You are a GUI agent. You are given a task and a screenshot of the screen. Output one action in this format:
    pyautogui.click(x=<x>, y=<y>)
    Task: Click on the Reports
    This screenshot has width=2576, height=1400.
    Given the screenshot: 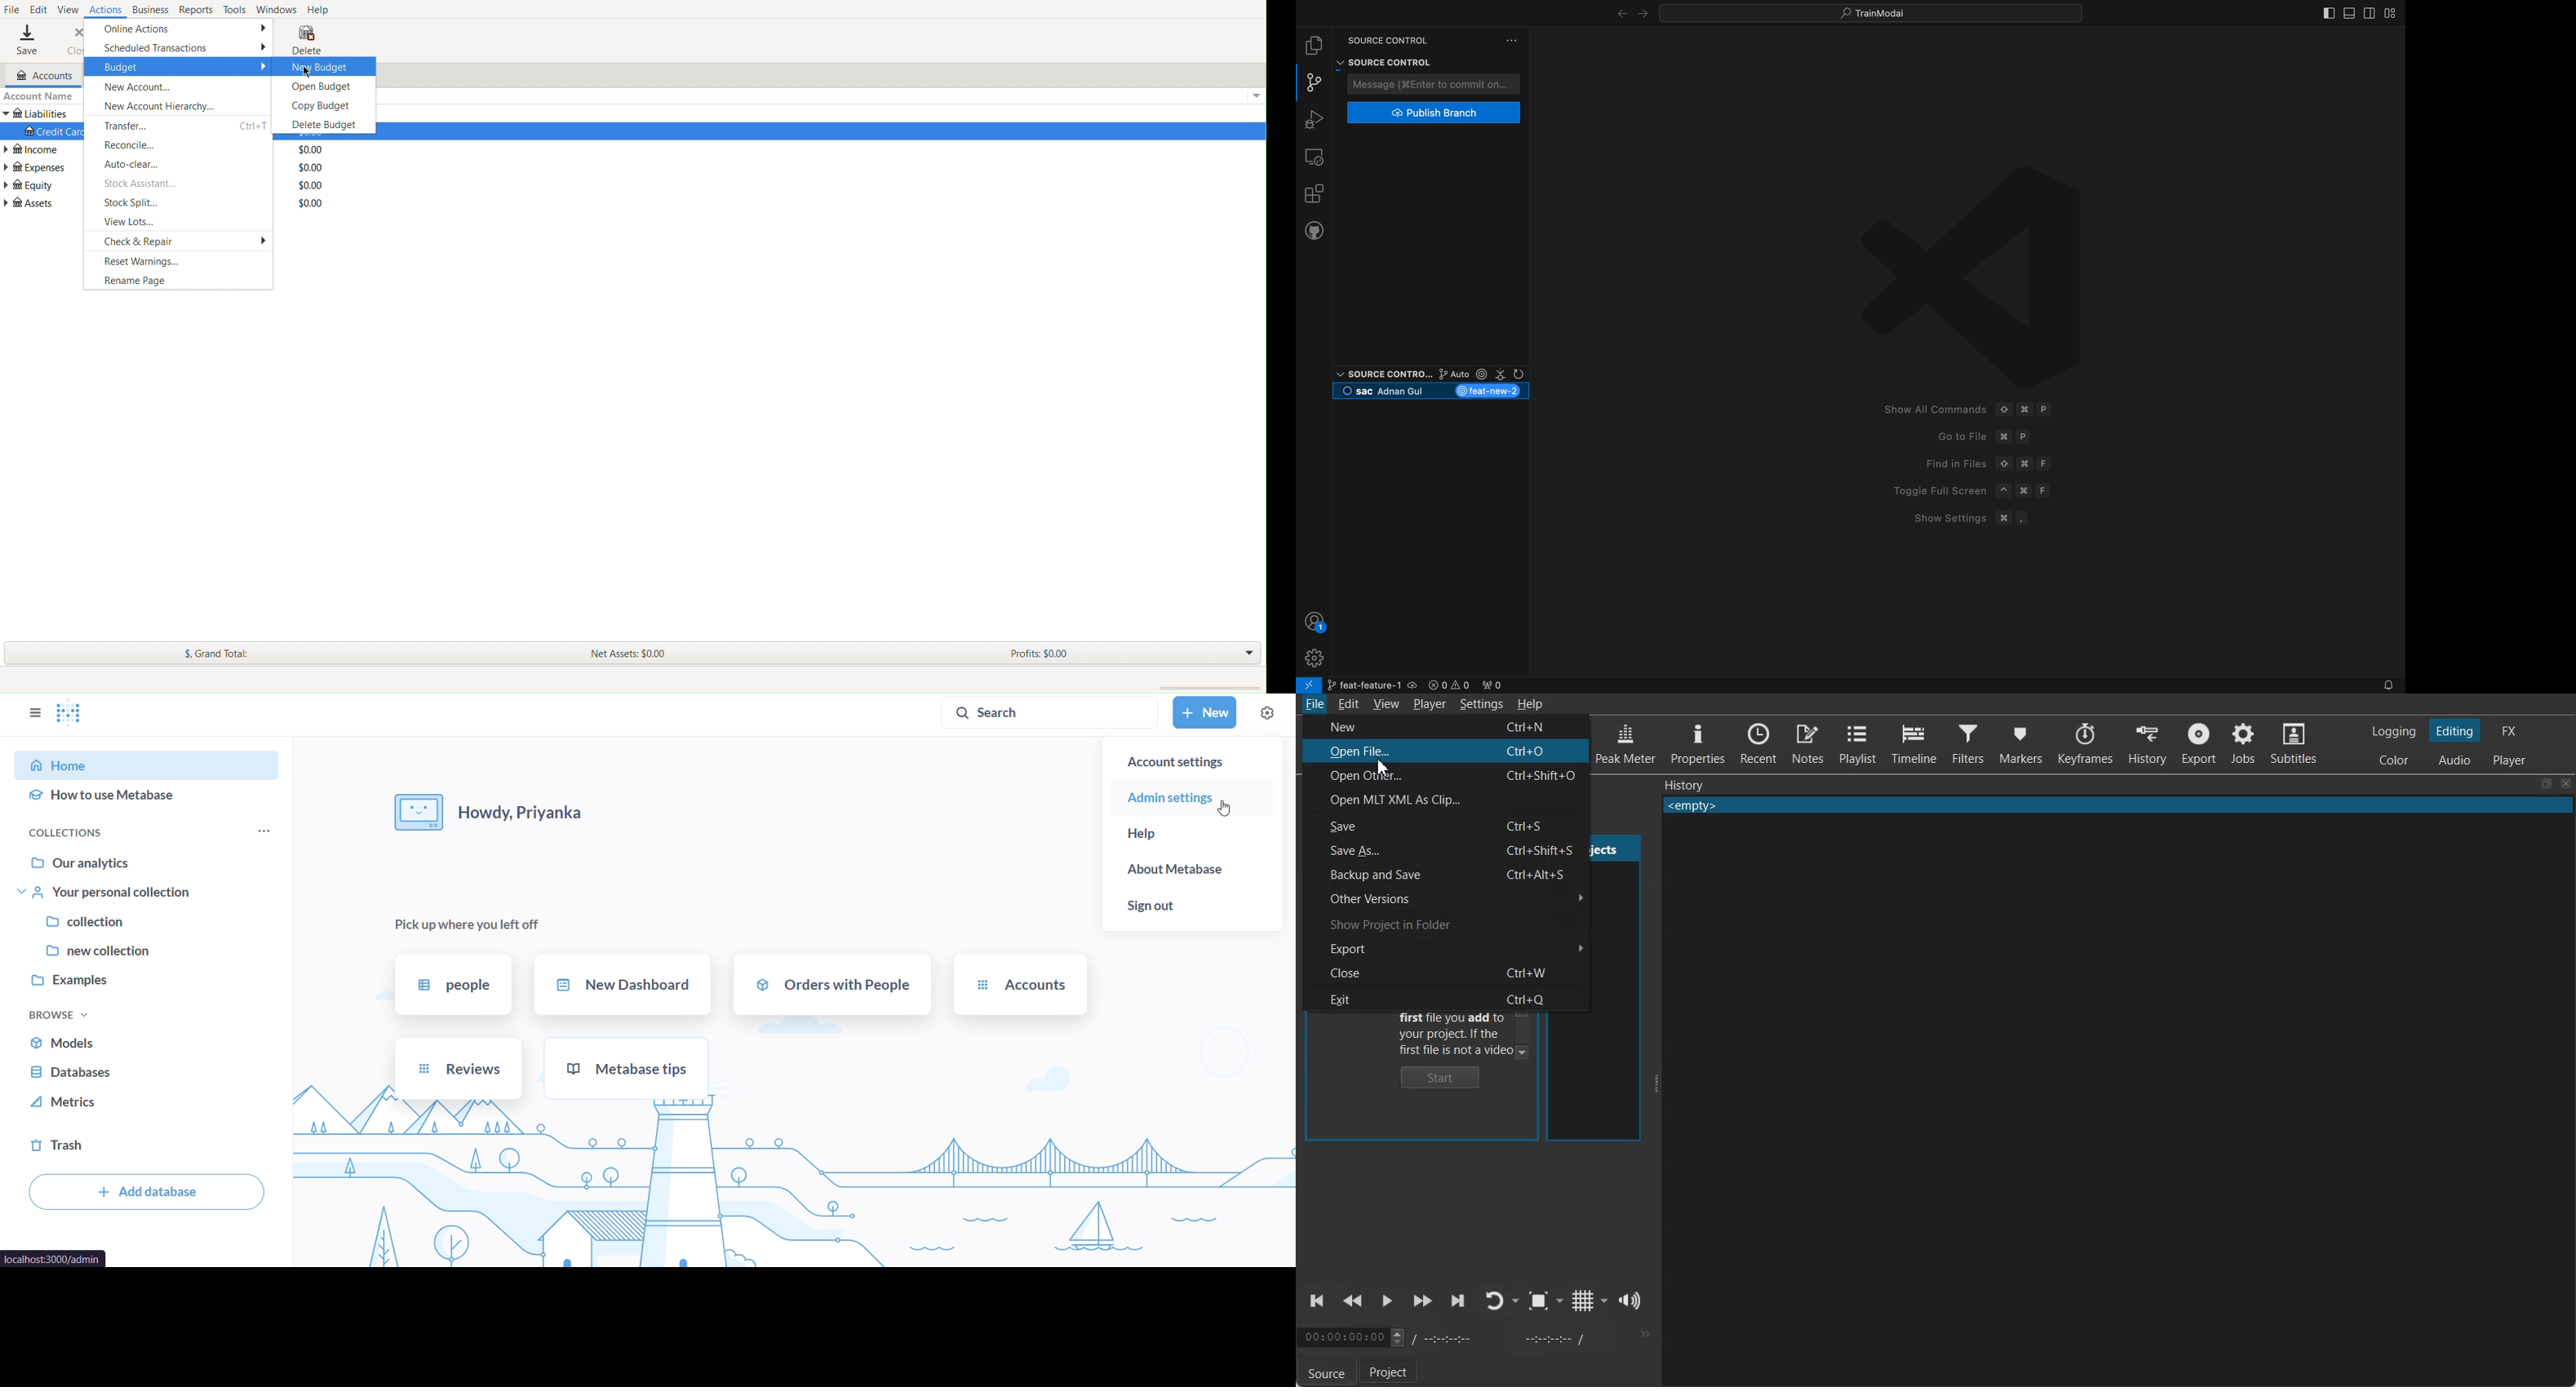 What is the action you would take?
    pyautogui.click(x=194, y=9)
    